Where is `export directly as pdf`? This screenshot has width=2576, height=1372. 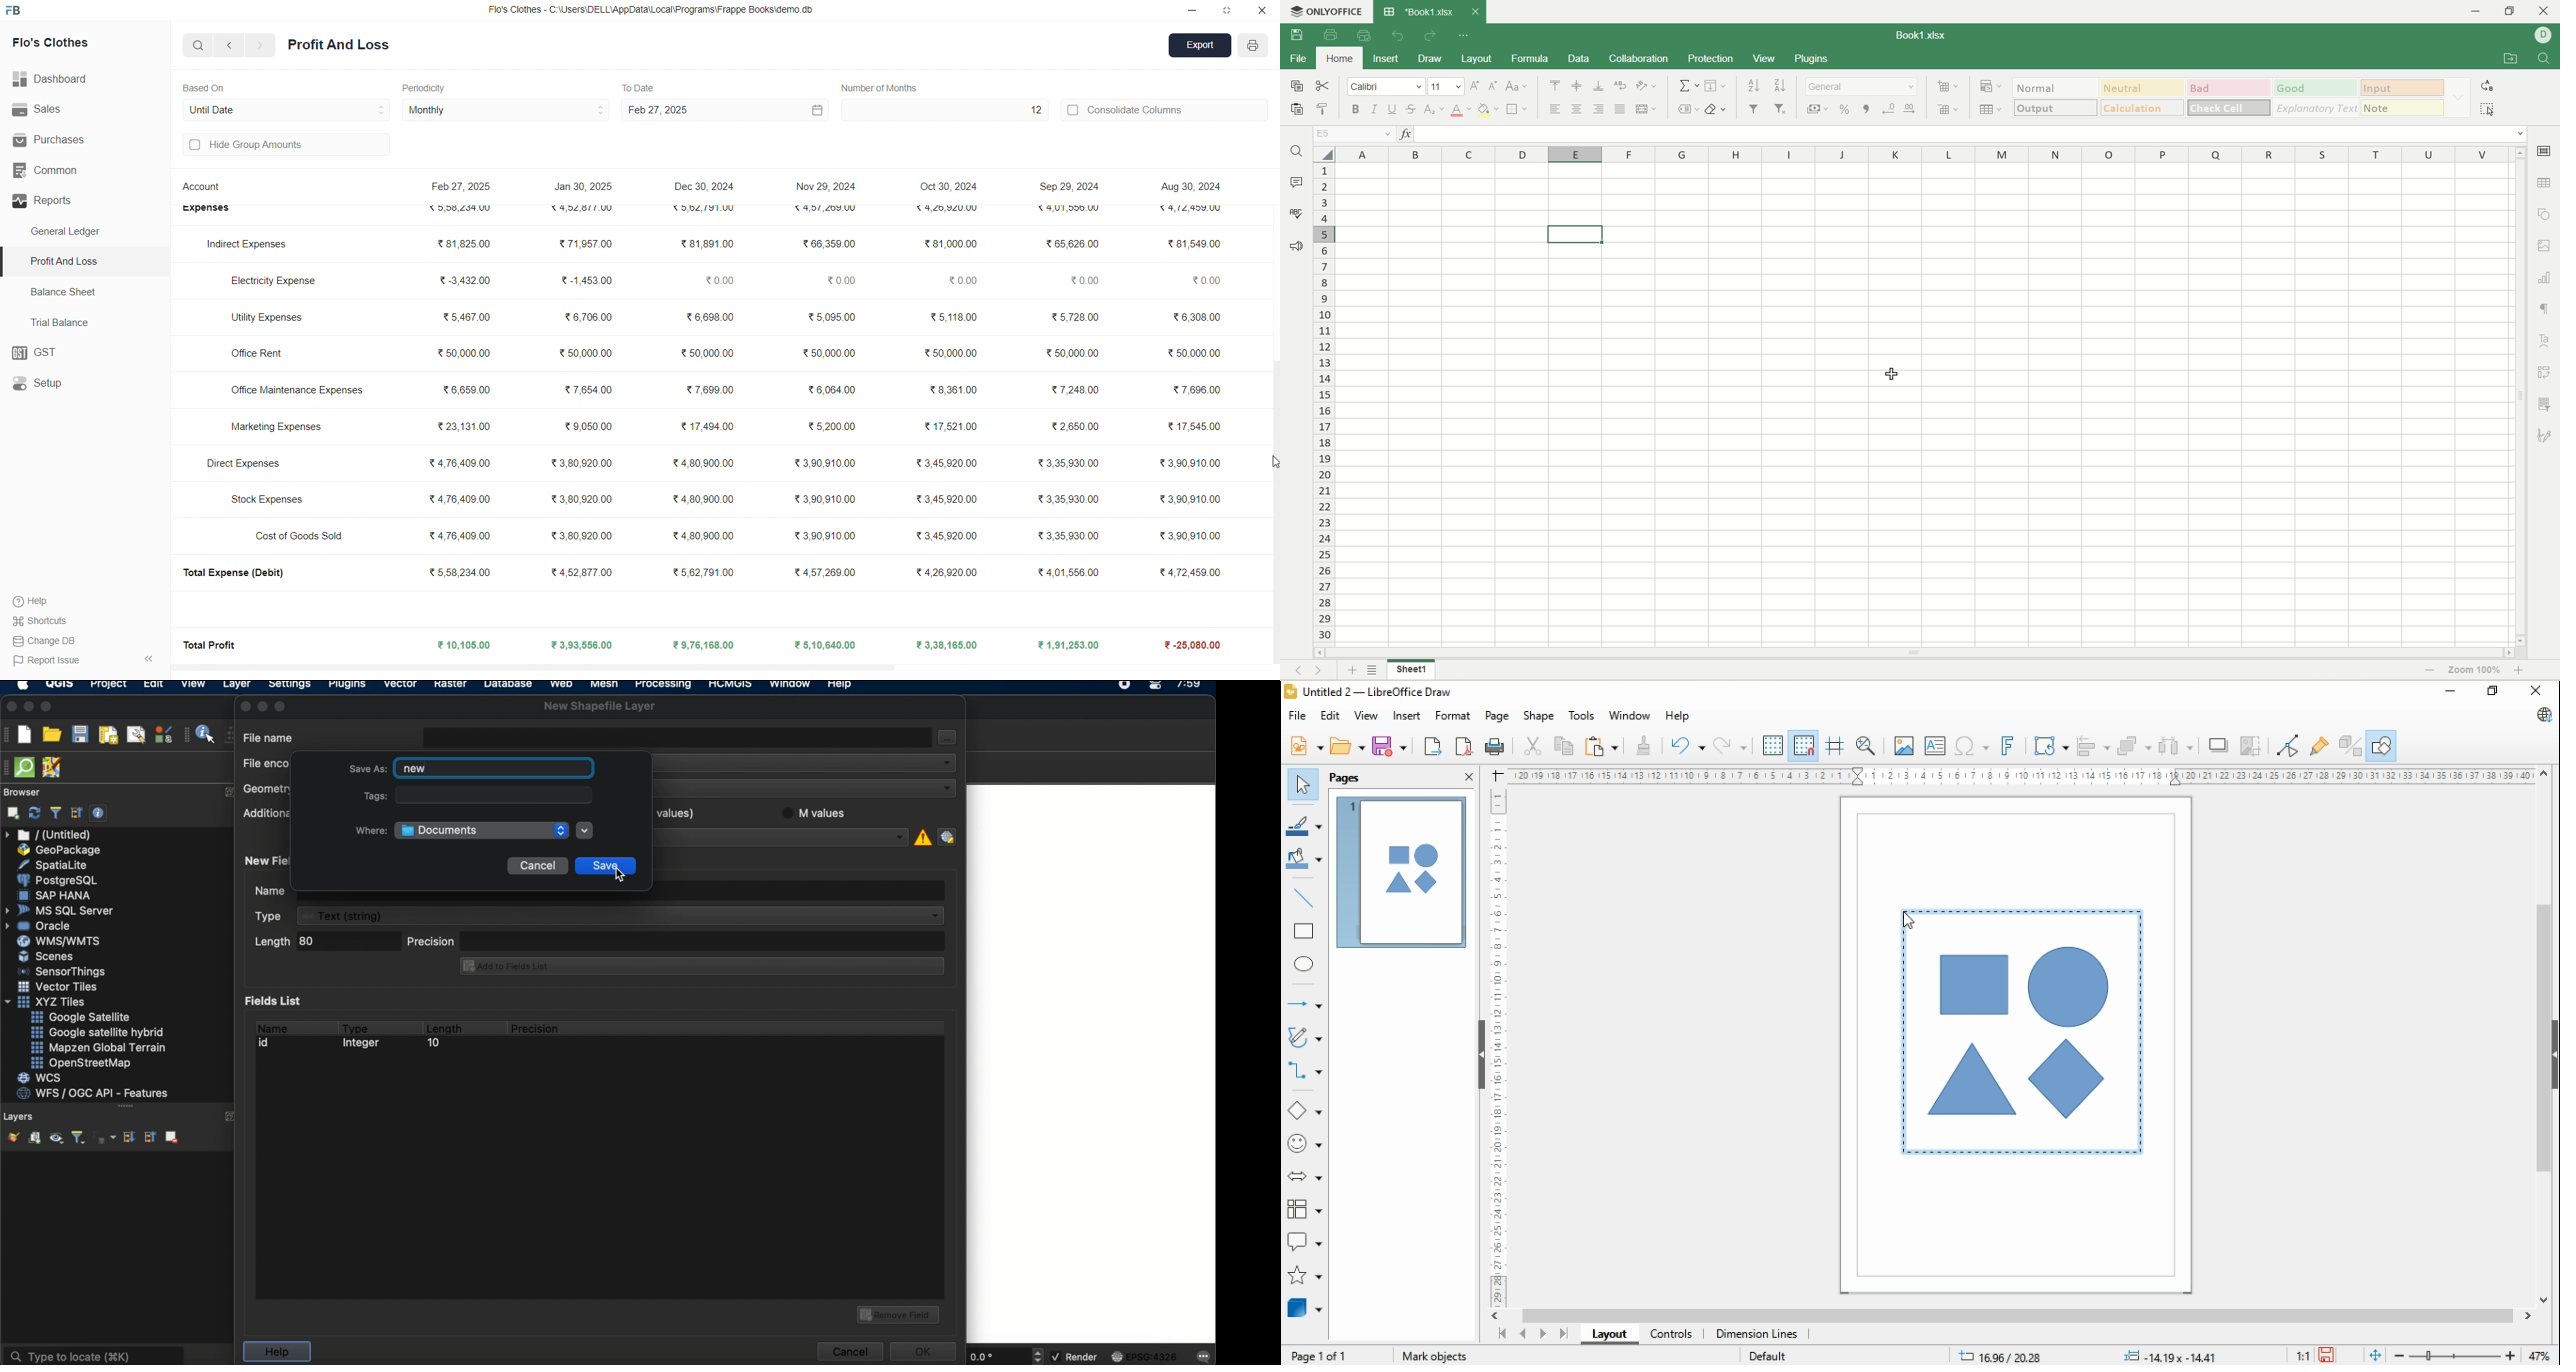 export directly as pdf is located at coordinates (1463, 746).